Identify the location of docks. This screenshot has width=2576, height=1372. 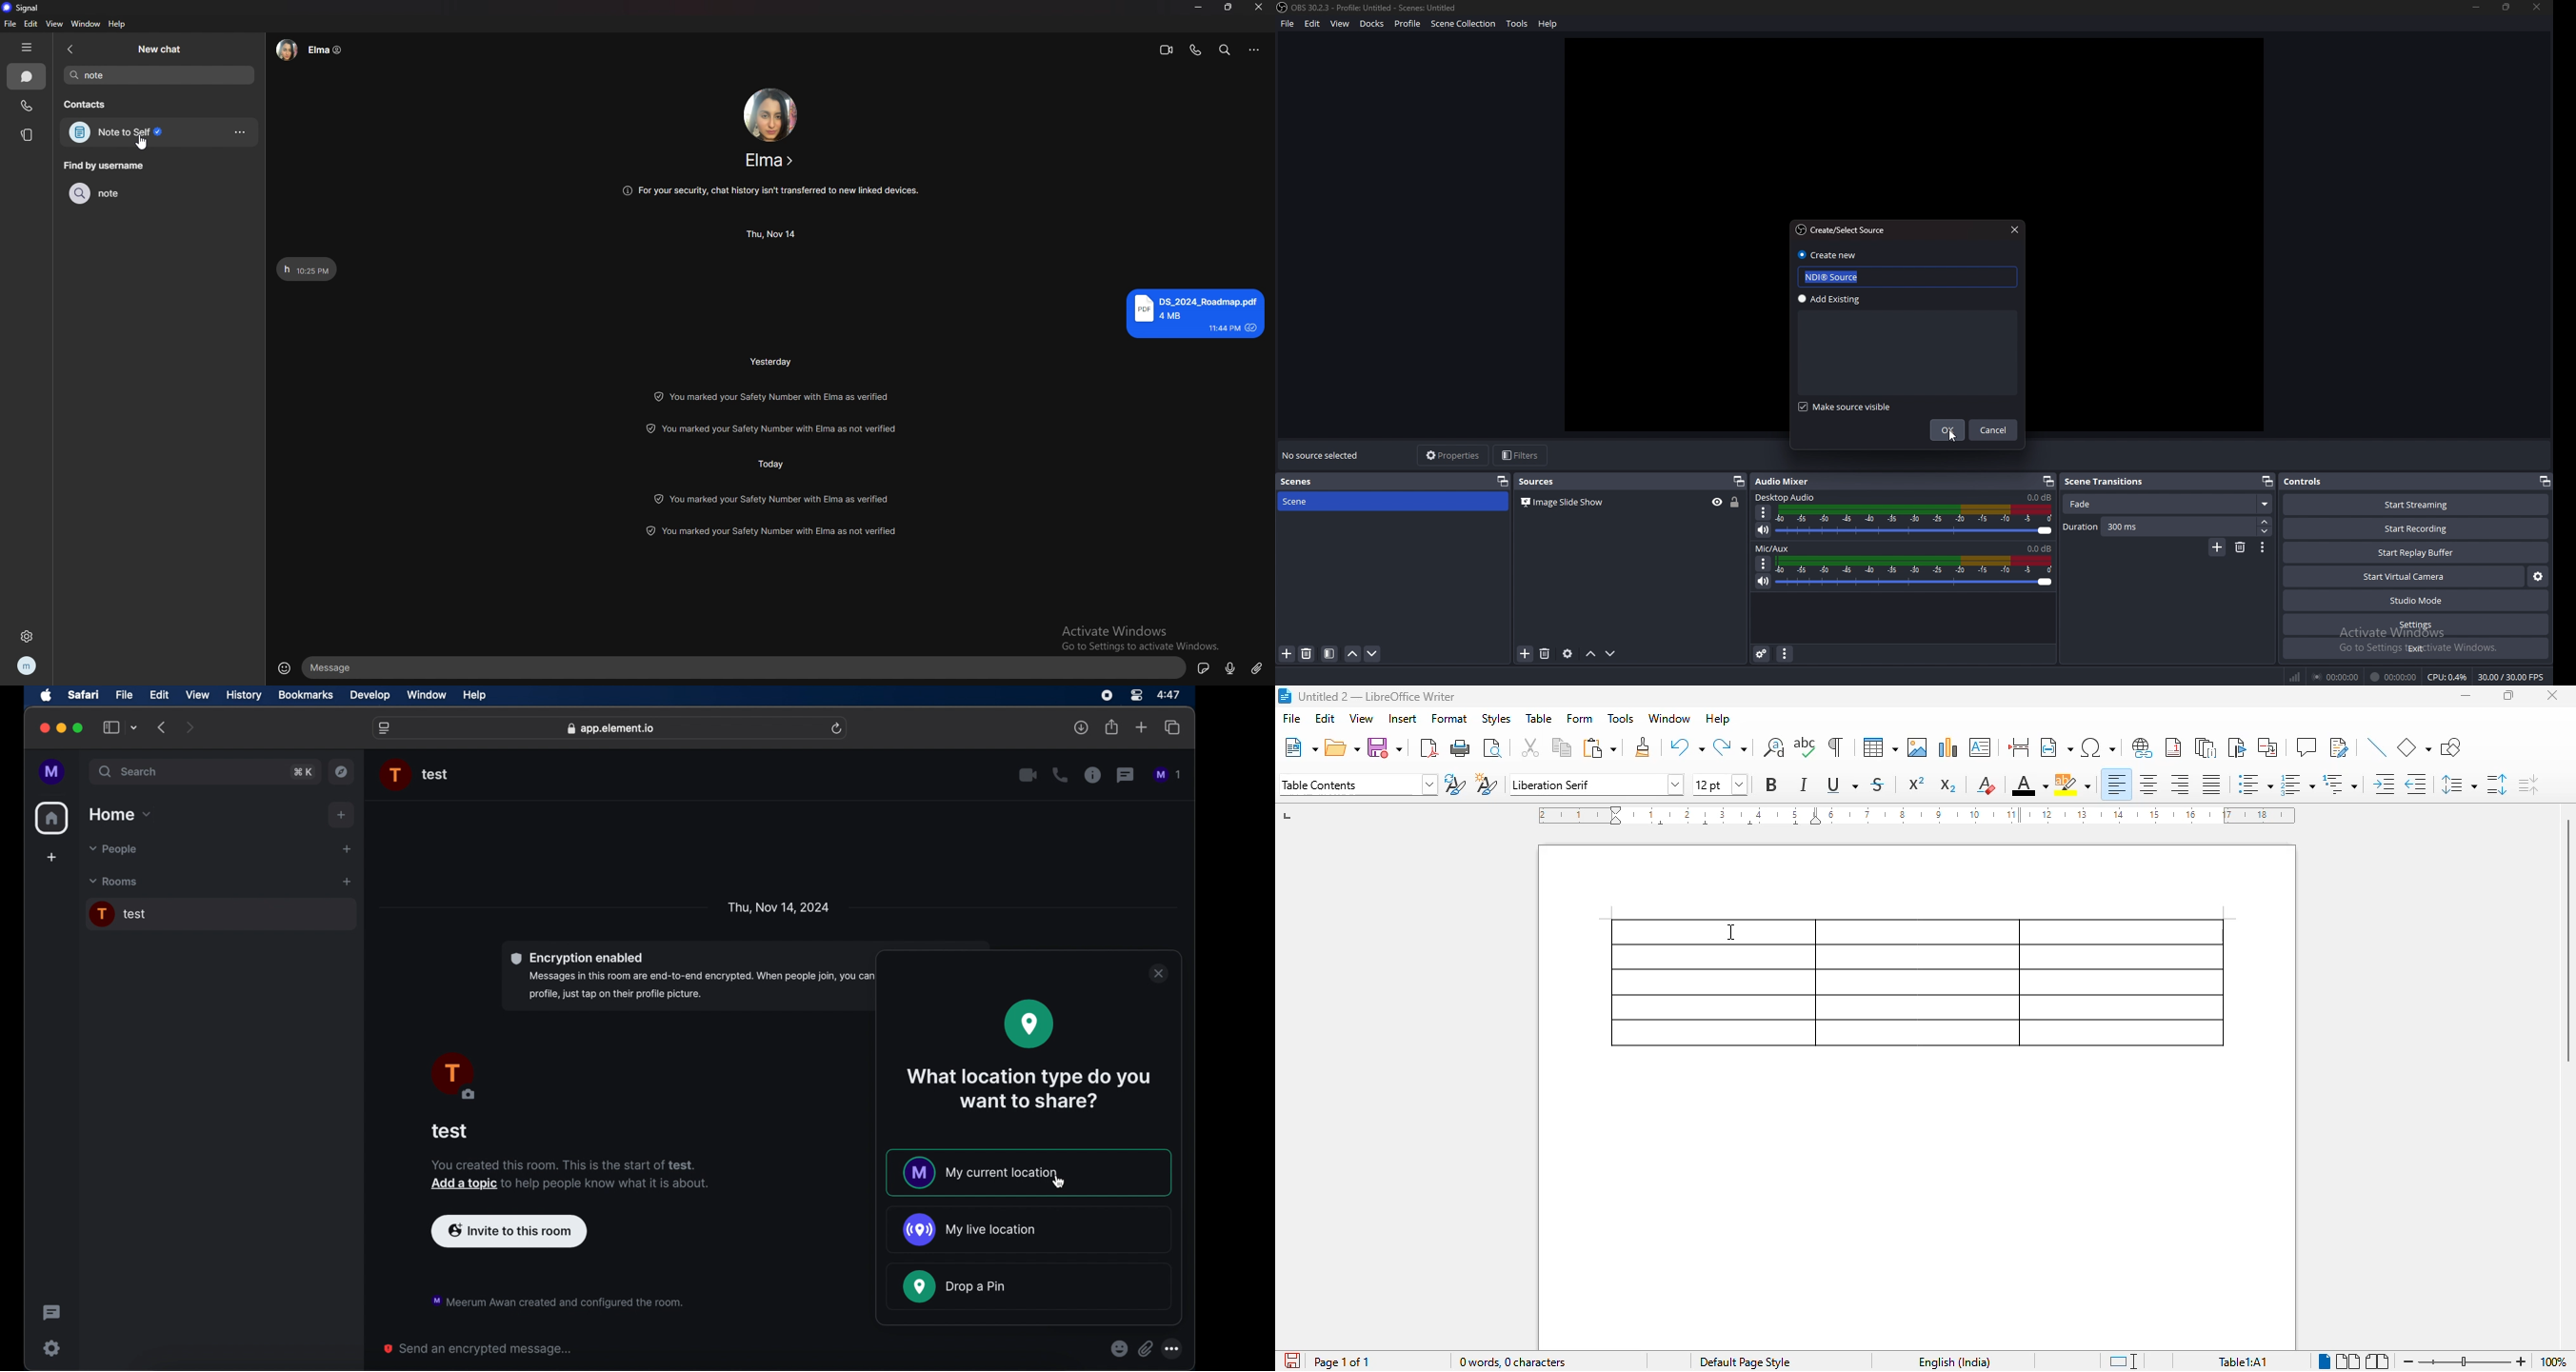
(1374, 23).